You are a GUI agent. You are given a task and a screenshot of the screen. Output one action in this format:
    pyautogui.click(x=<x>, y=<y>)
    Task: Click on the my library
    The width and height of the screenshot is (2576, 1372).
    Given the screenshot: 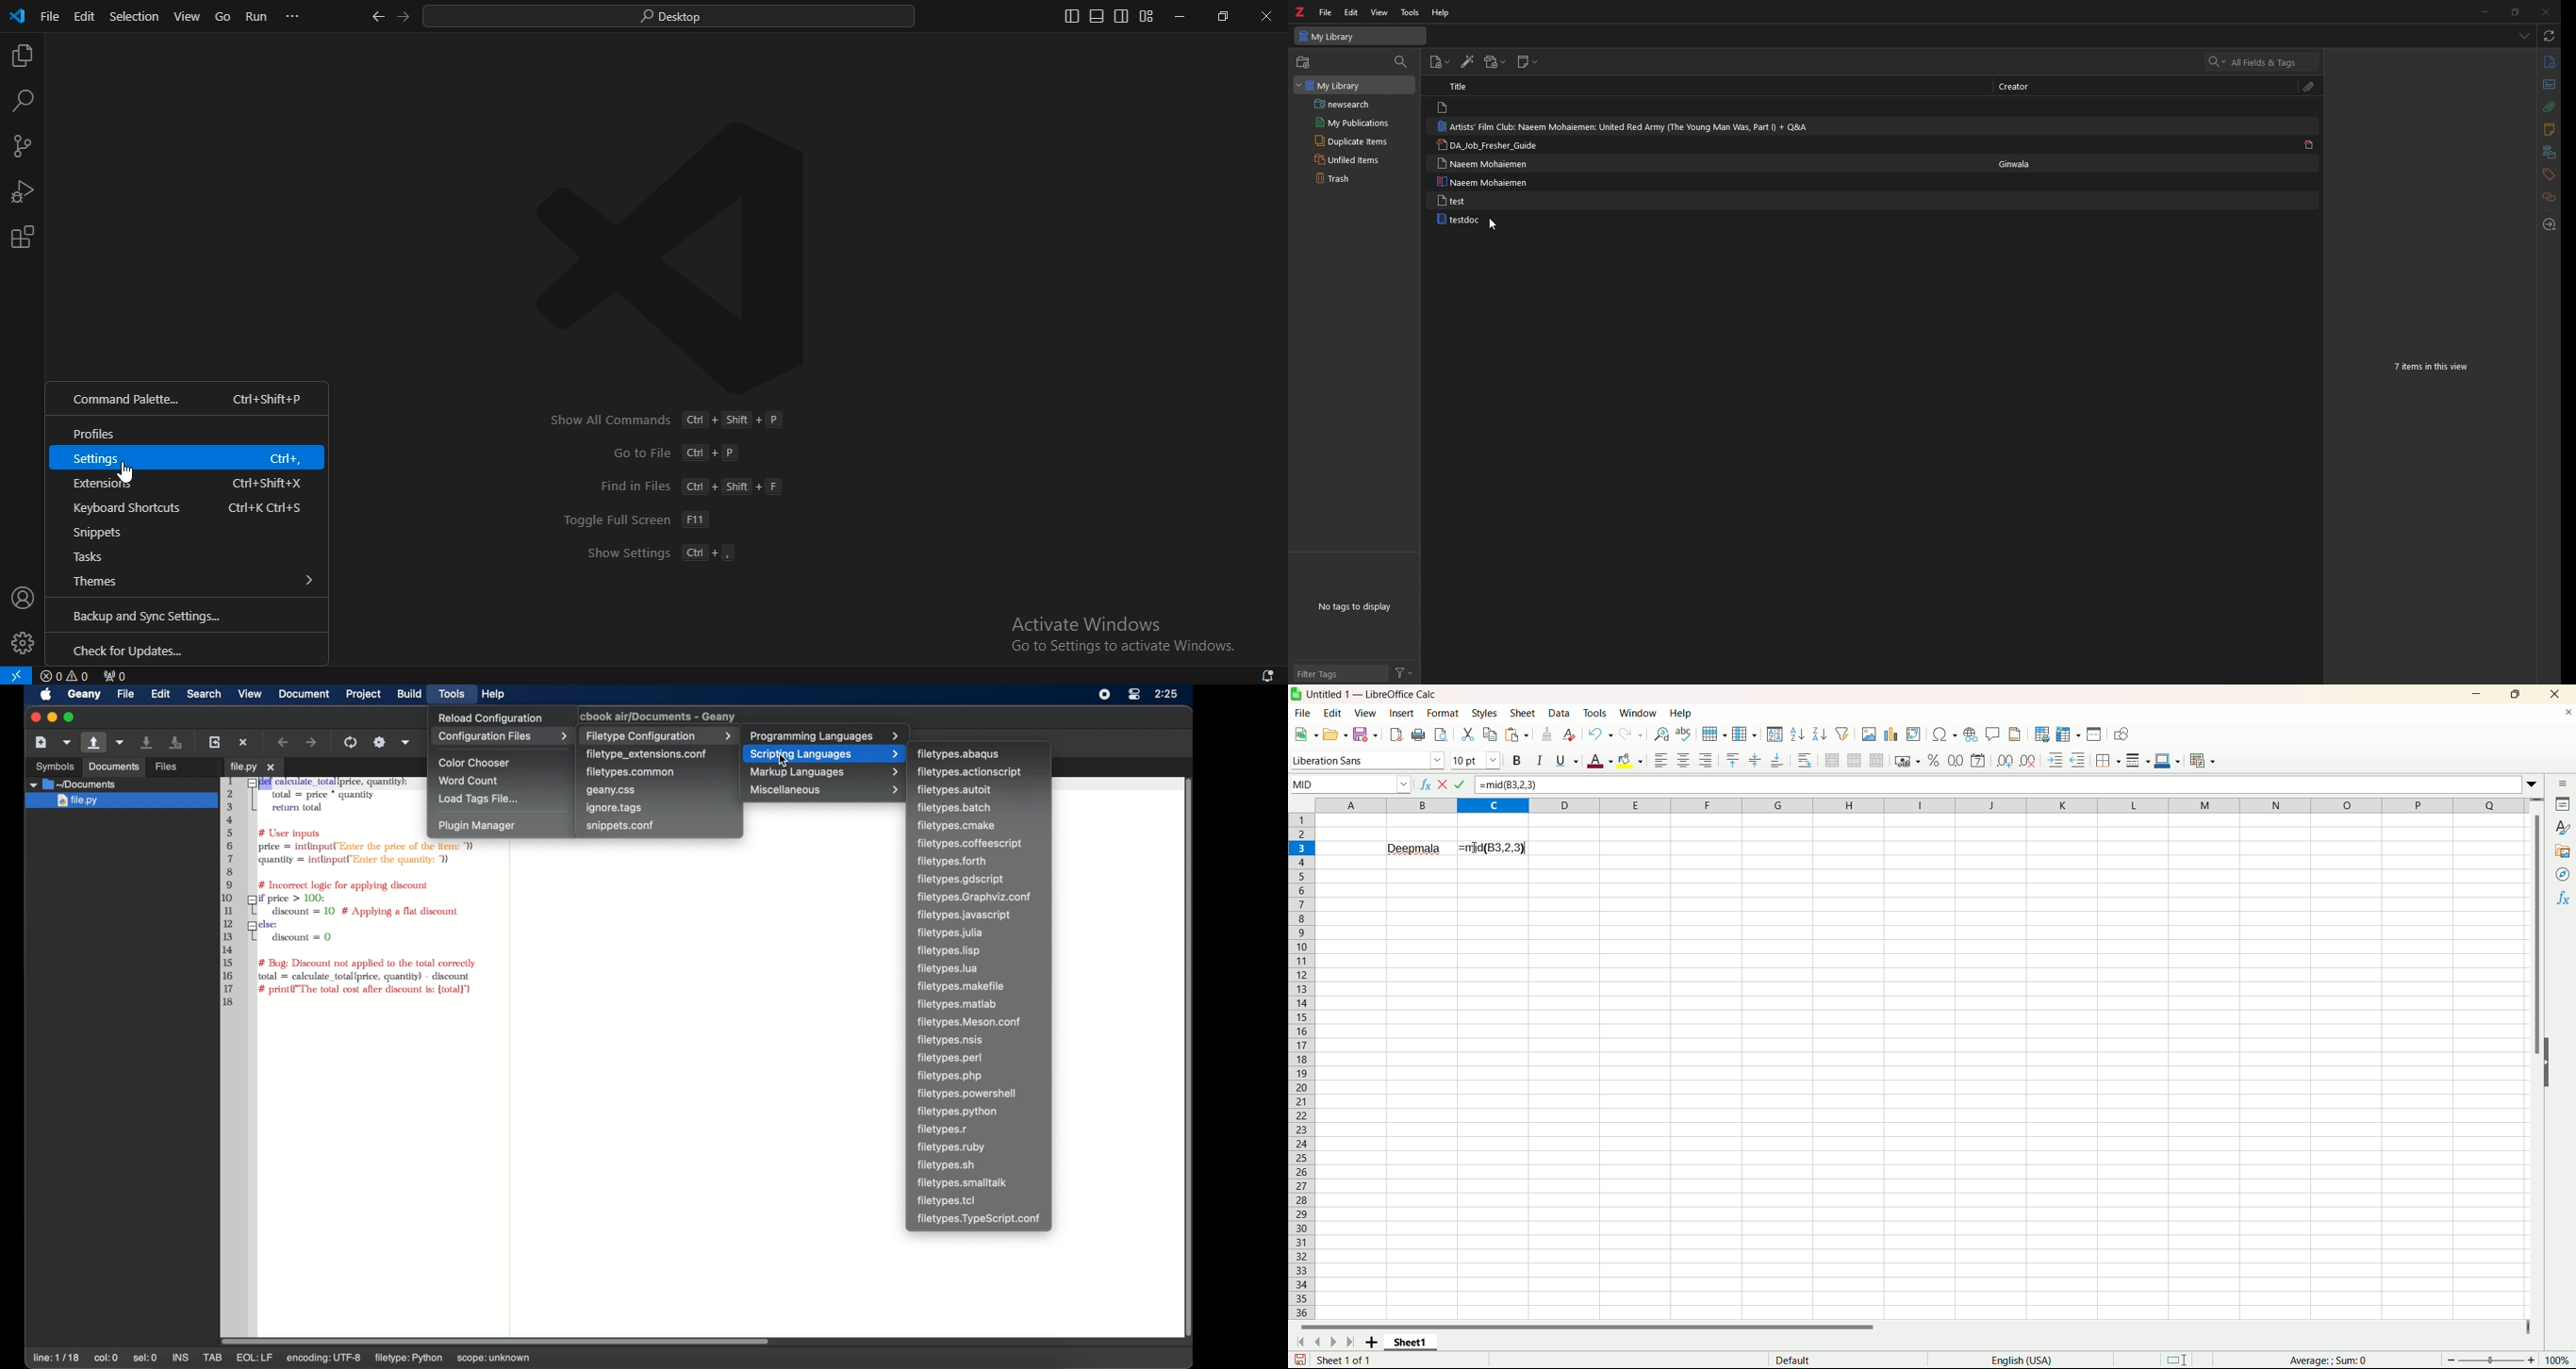 What is the action you would take?
    pyautogui.click(x=1334, y=87)
    